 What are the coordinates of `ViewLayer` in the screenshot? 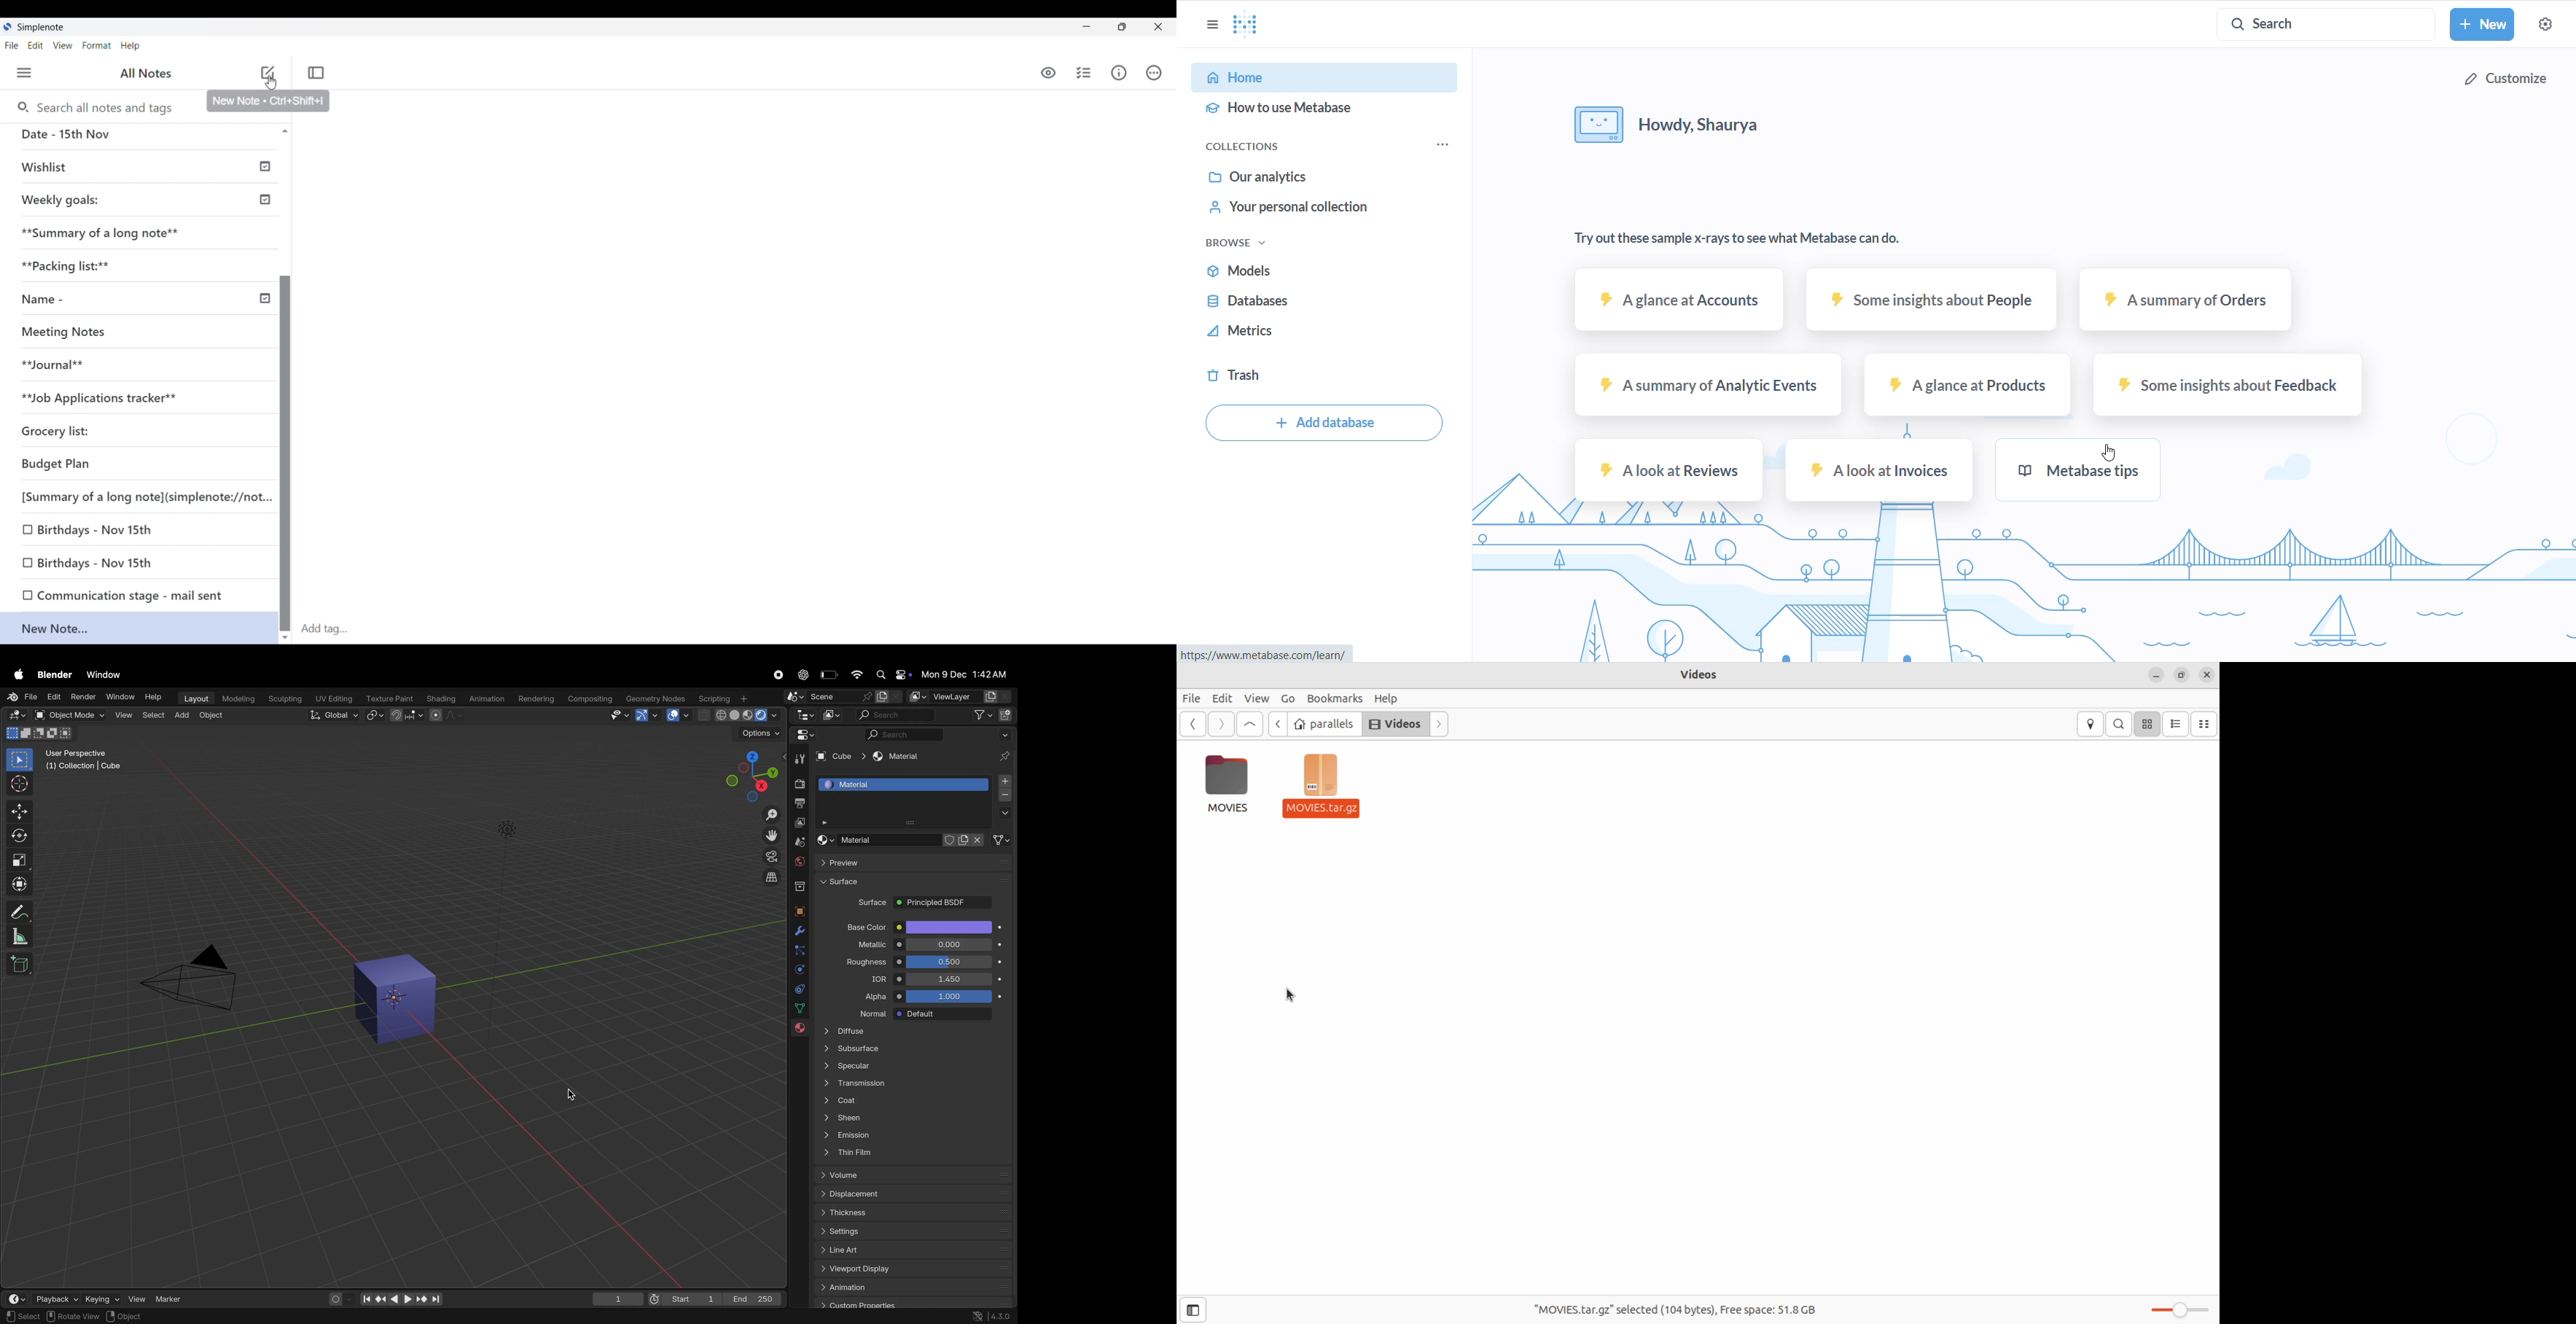 It's located at (959, 696).